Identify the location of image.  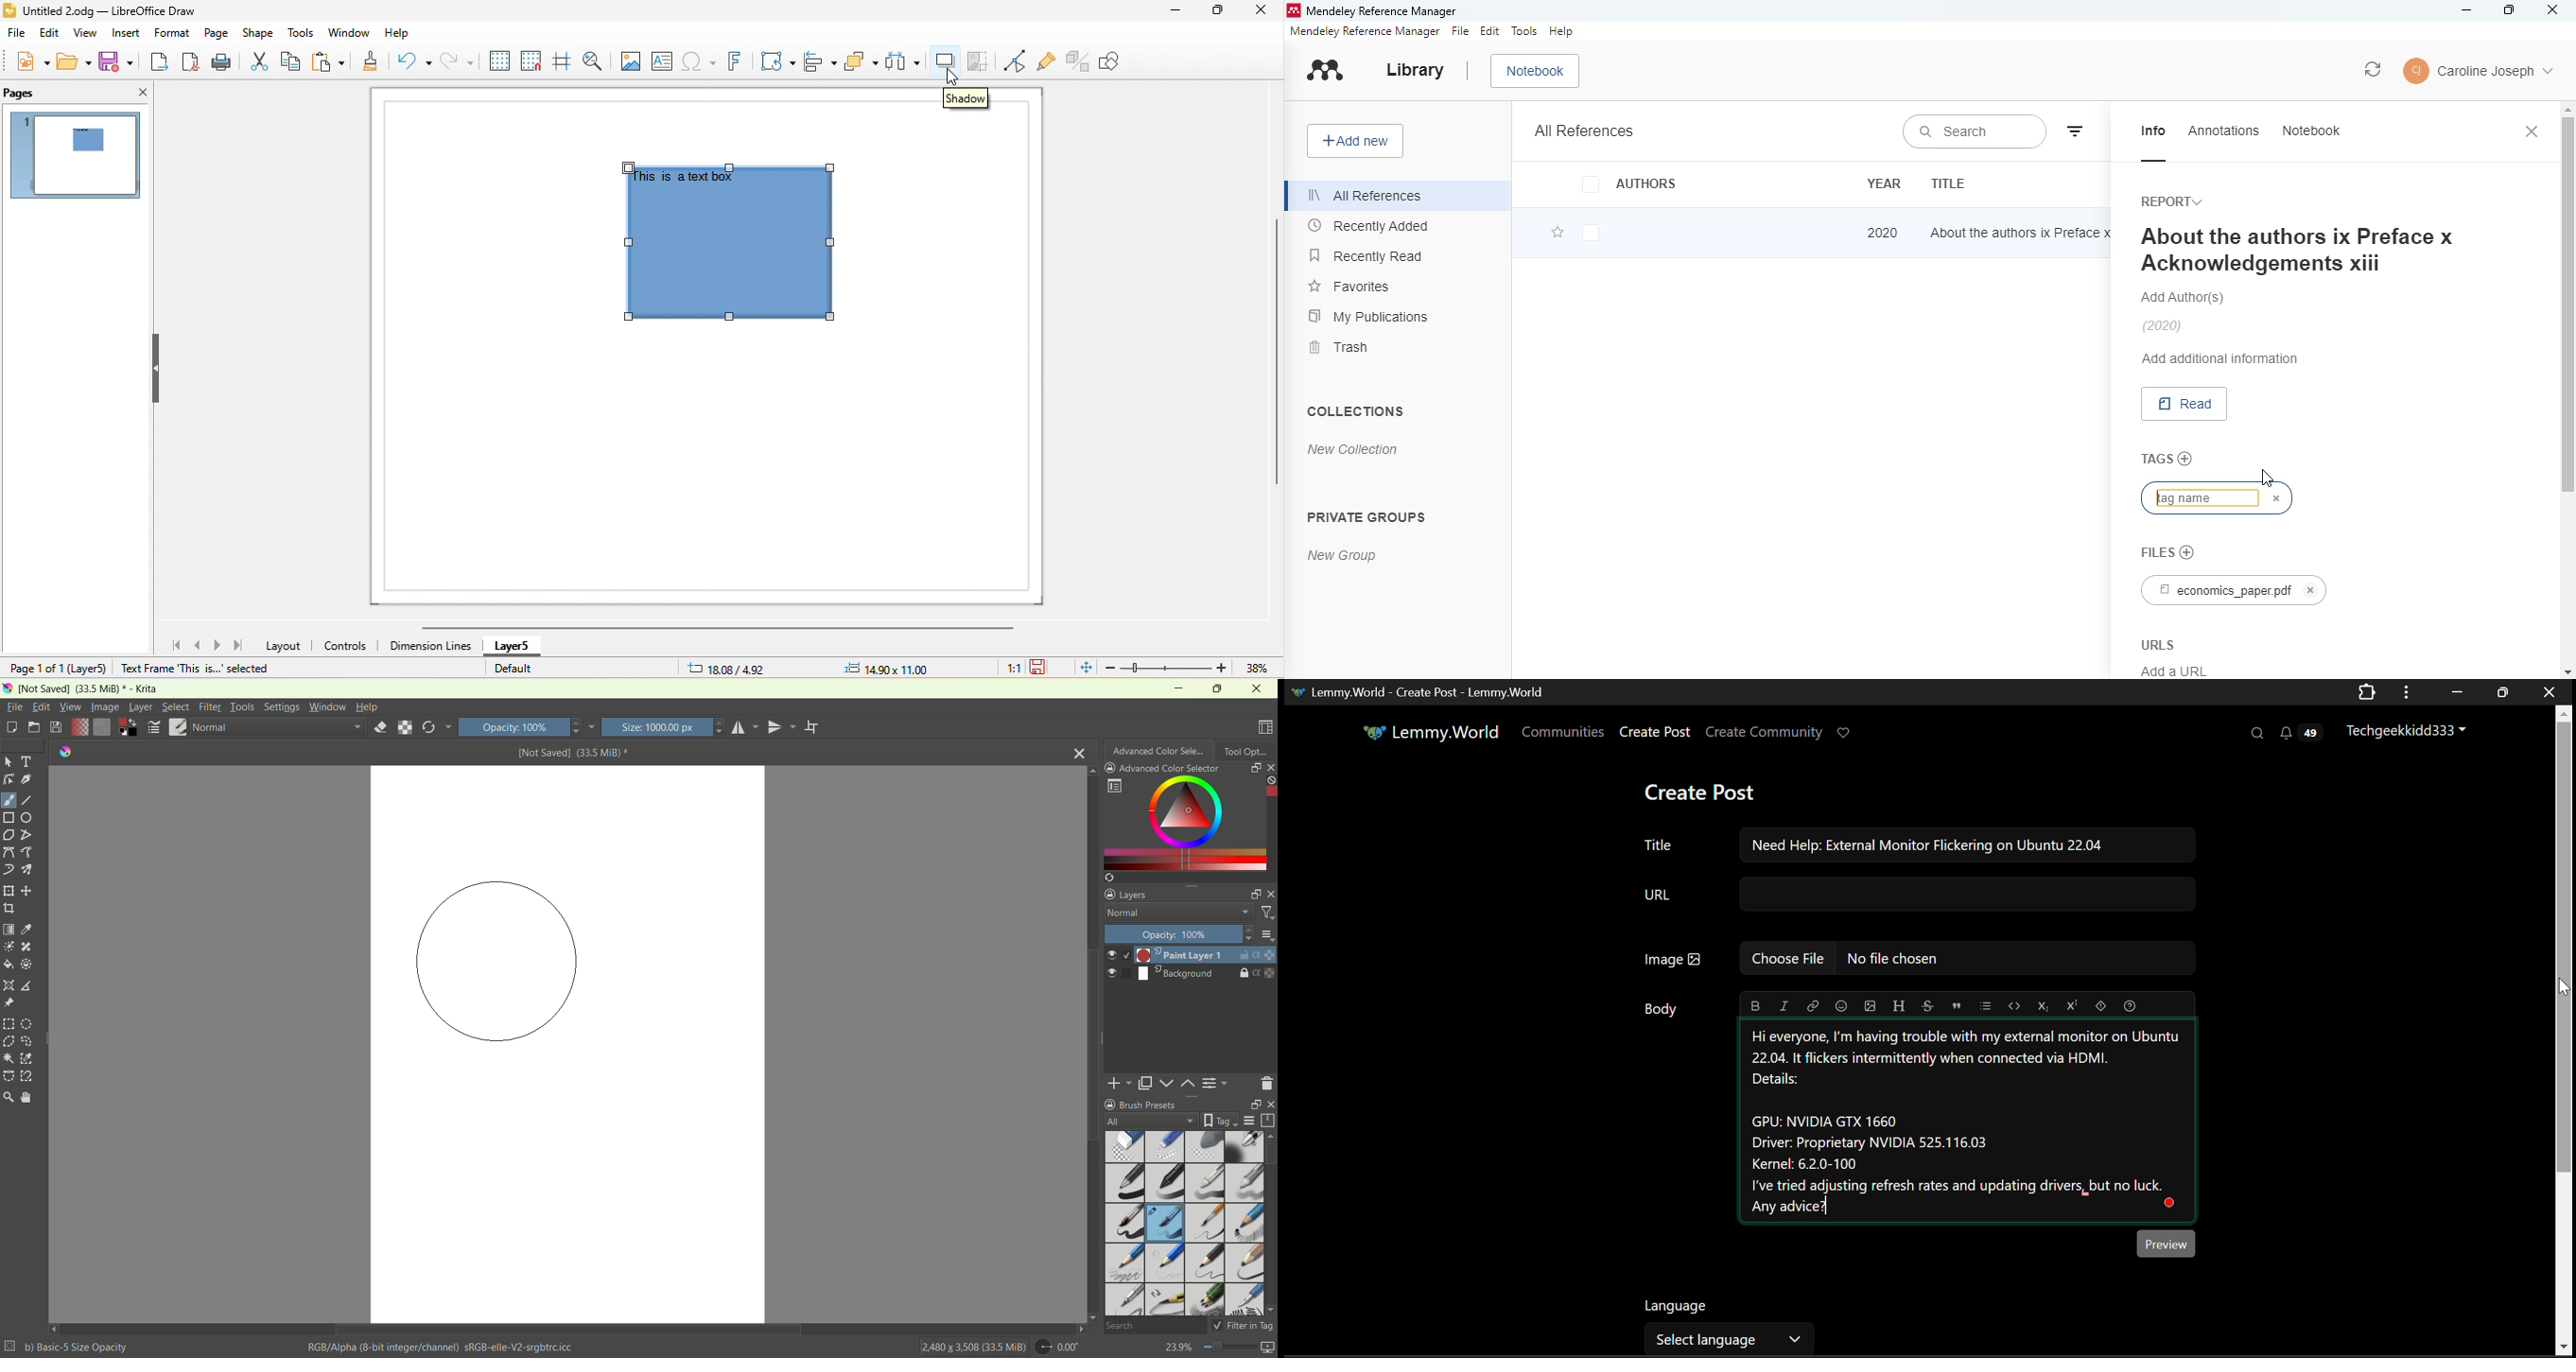
(635, 60).